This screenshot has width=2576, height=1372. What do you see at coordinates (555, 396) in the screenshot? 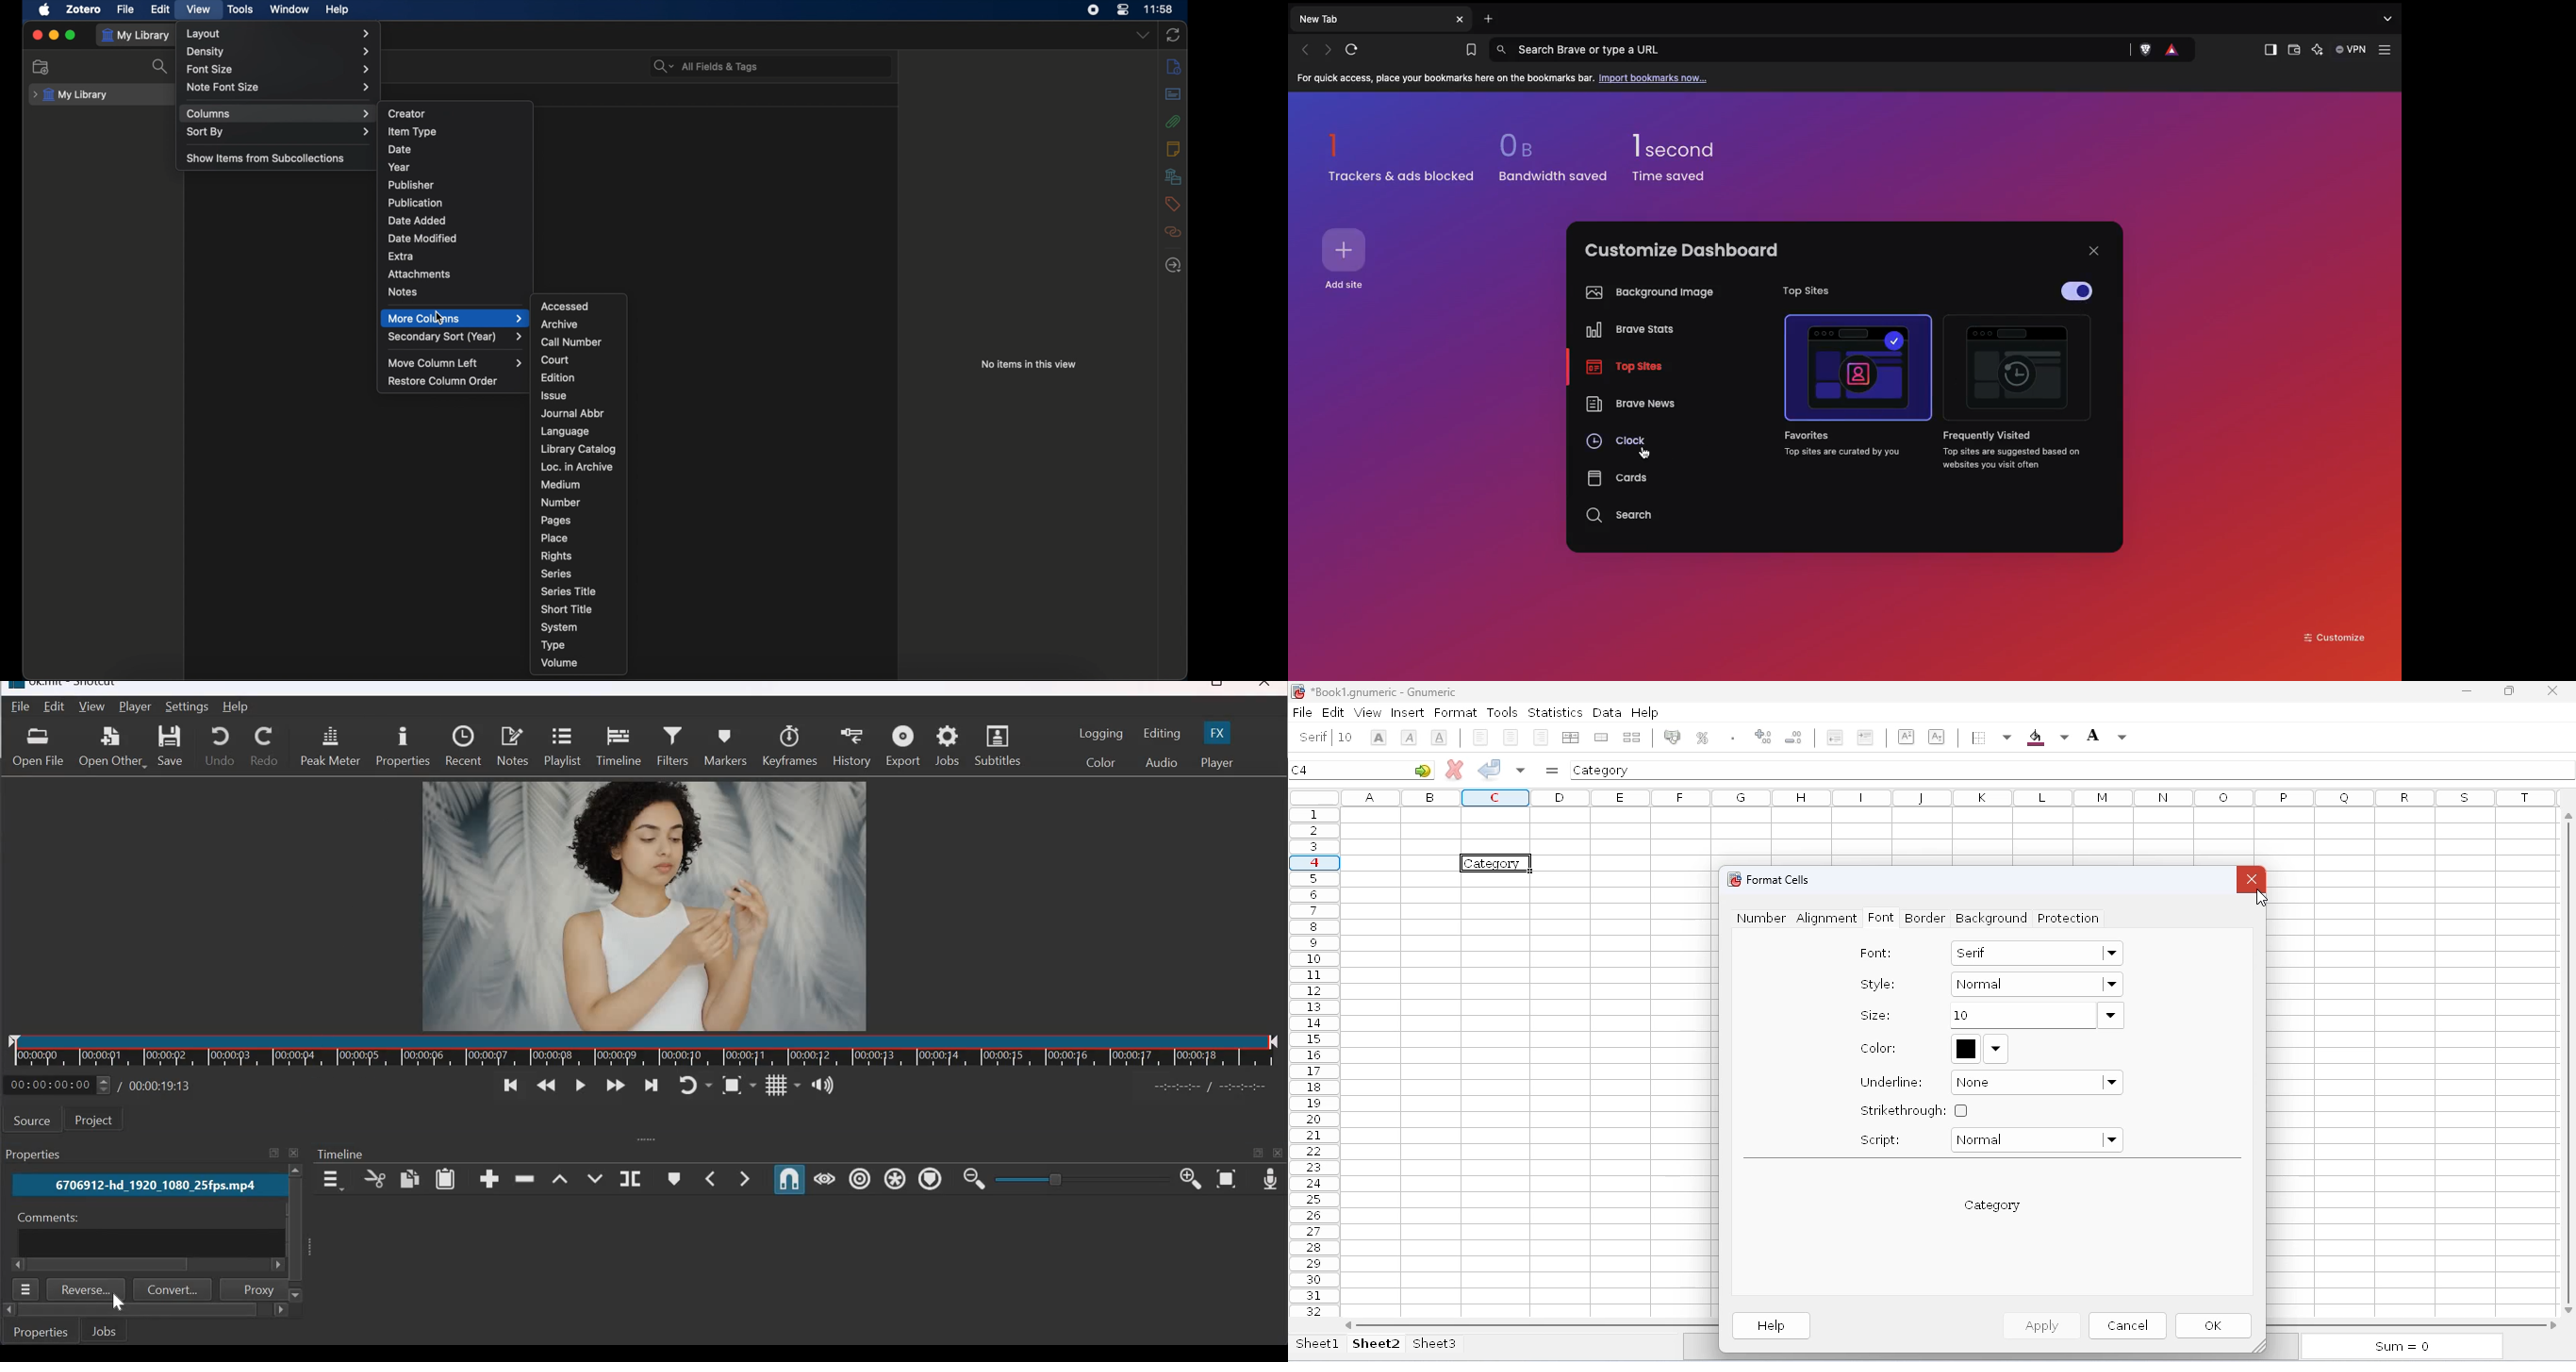
I see `issue` at bounding box center [555, 396].